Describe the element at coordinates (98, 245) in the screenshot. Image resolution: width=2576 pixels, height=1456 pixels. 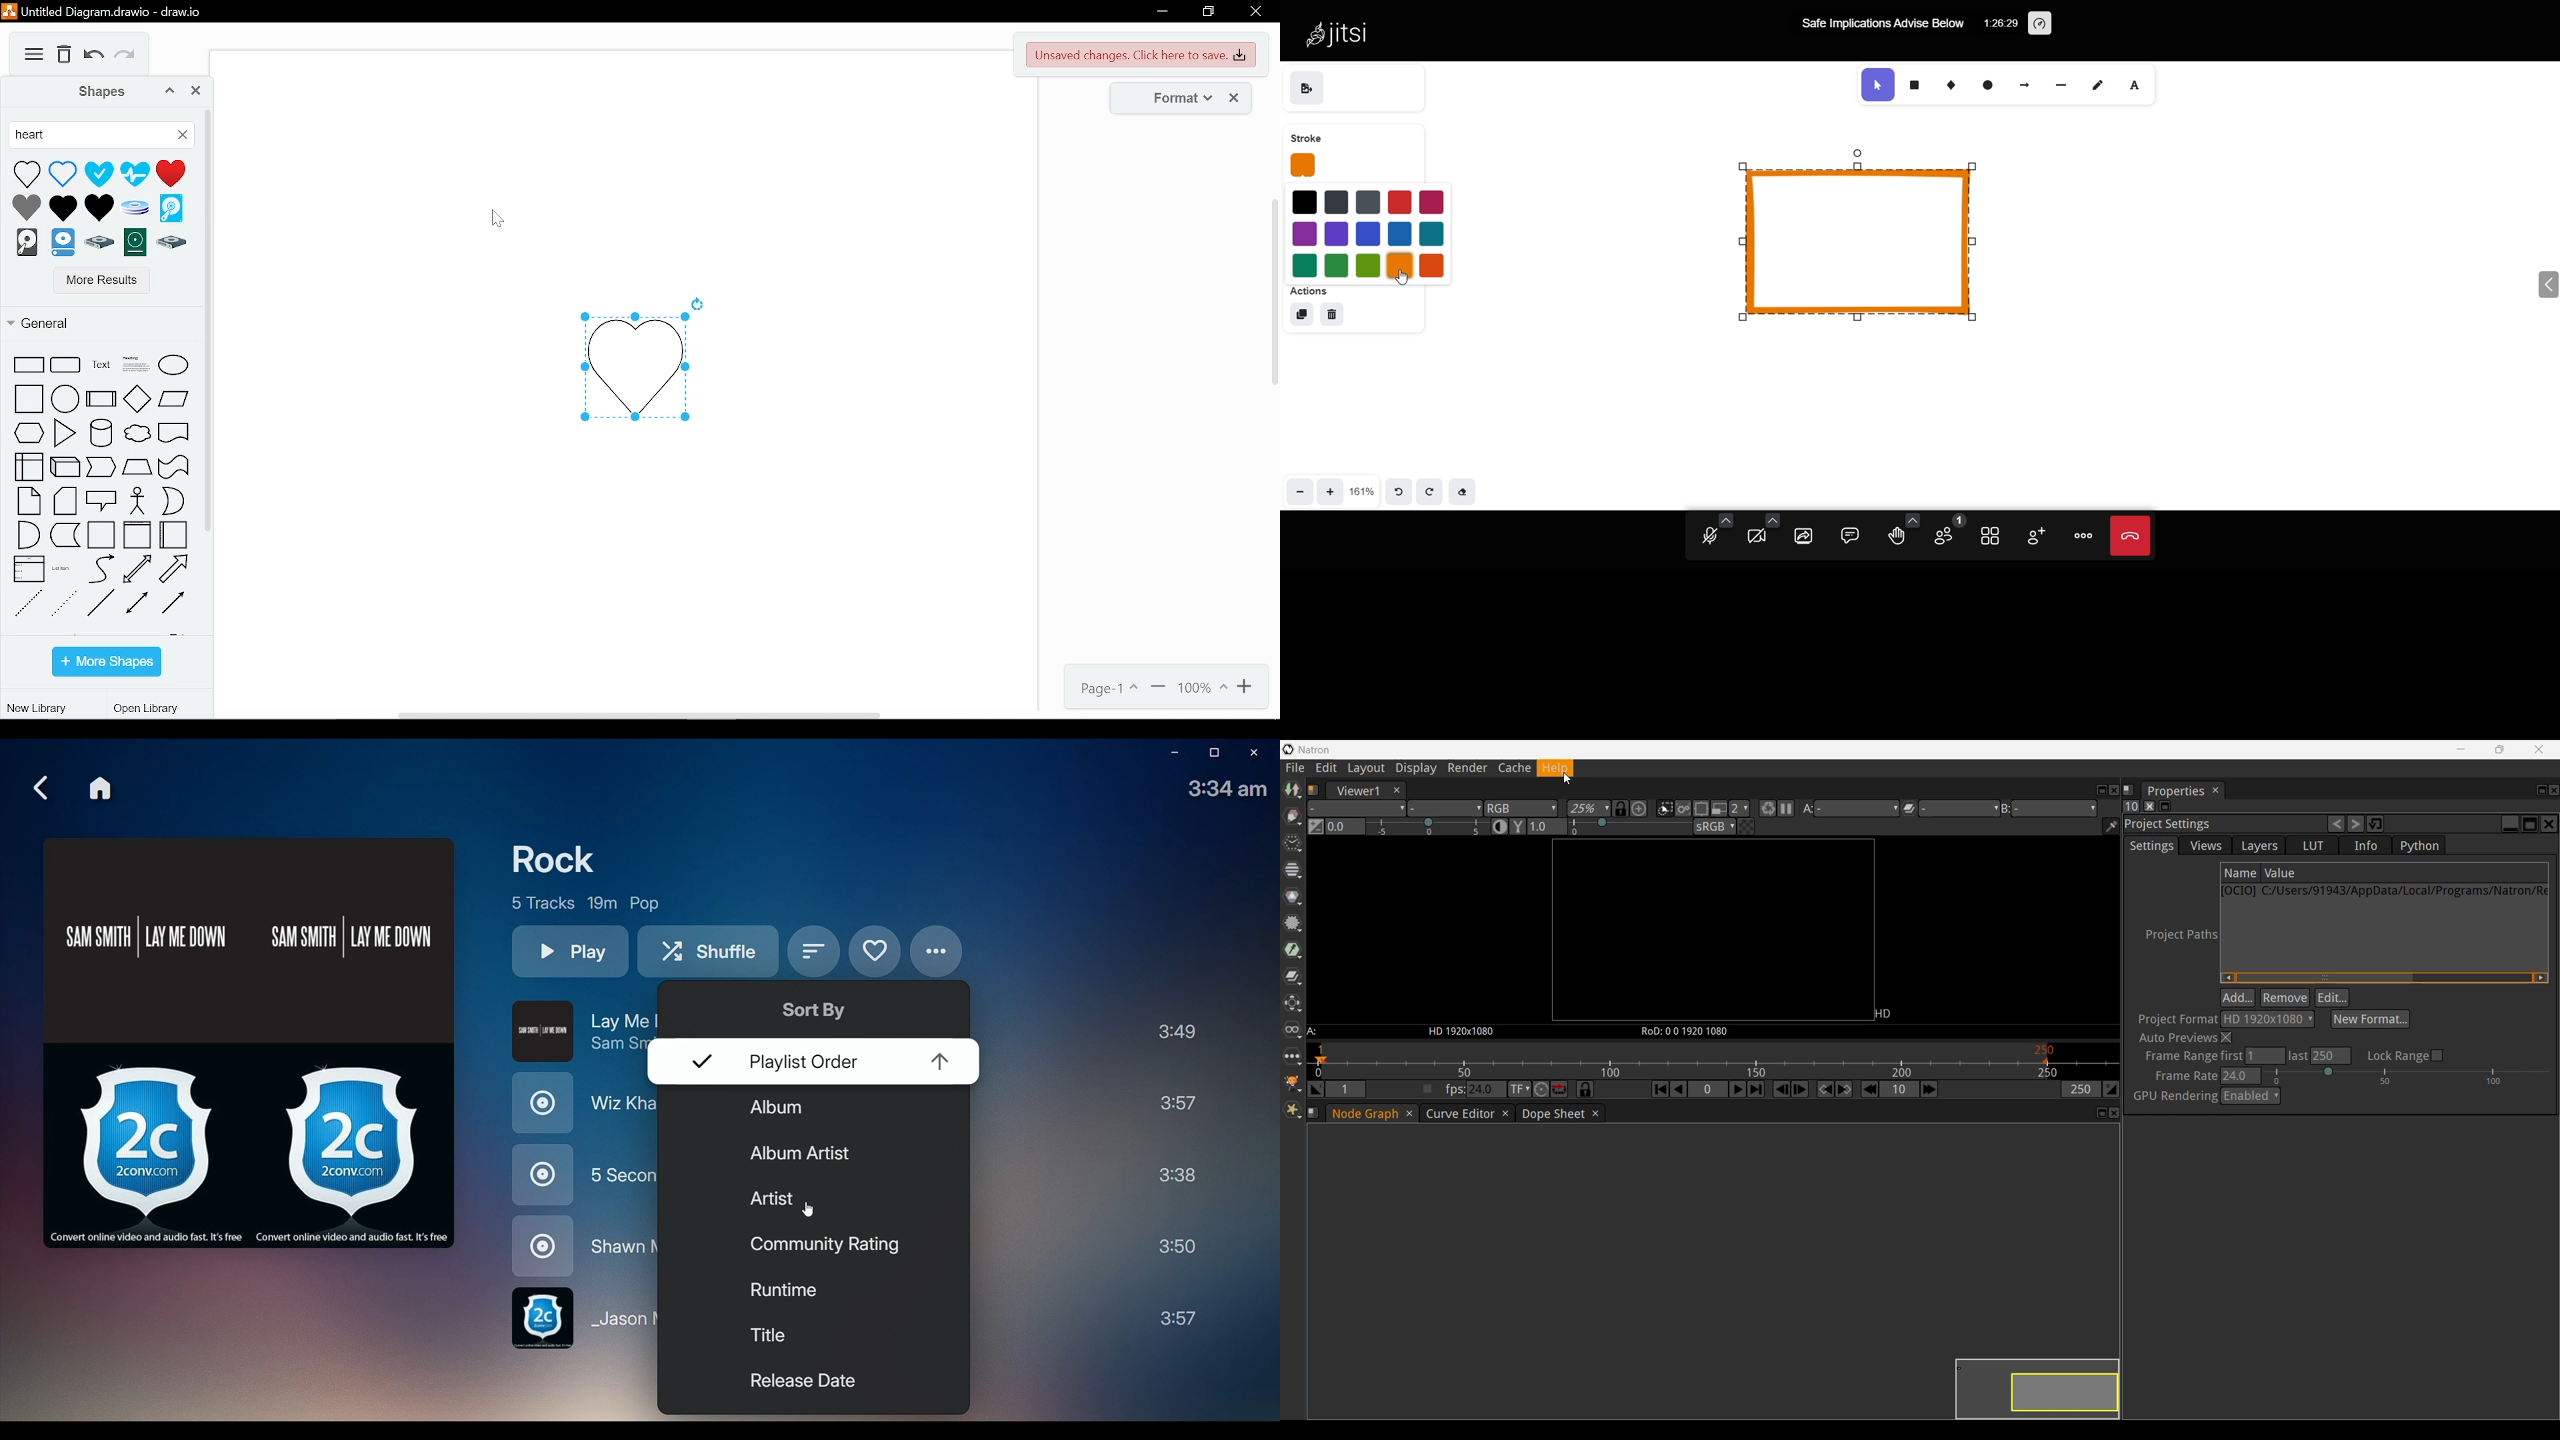
I see `hard drive` at that location.